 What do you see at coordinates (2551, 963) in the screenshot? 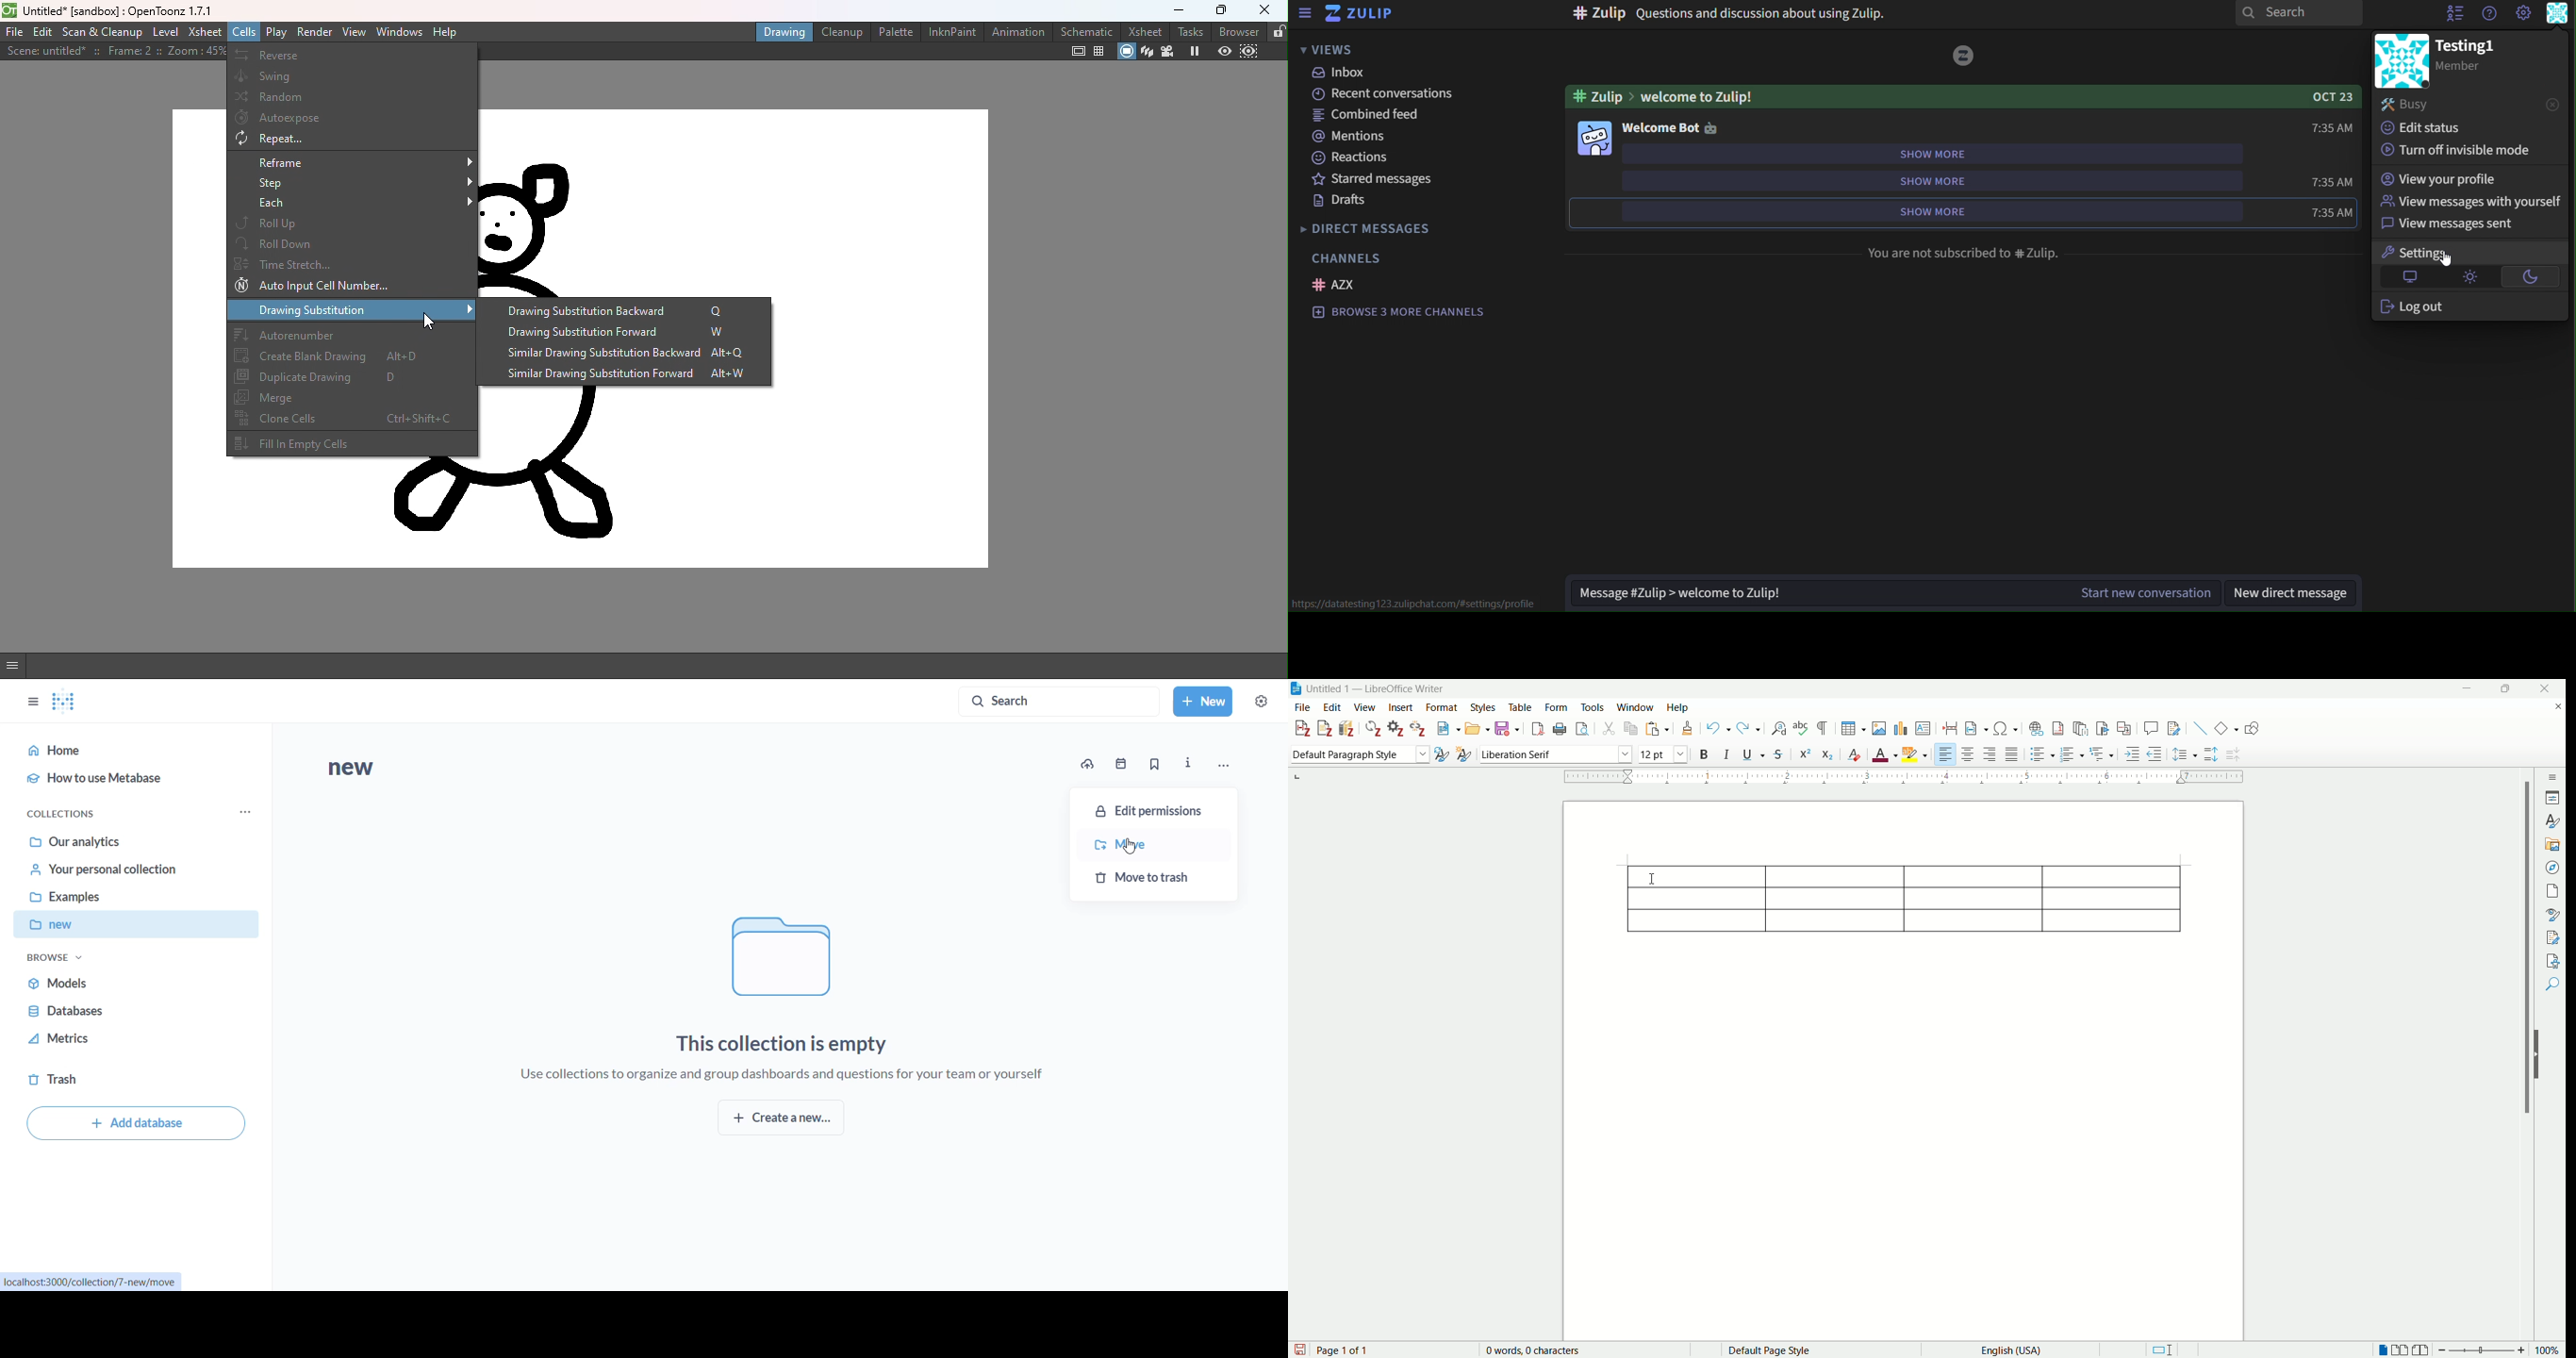
I see `accessibility check` at bounding box center [2551, 963].